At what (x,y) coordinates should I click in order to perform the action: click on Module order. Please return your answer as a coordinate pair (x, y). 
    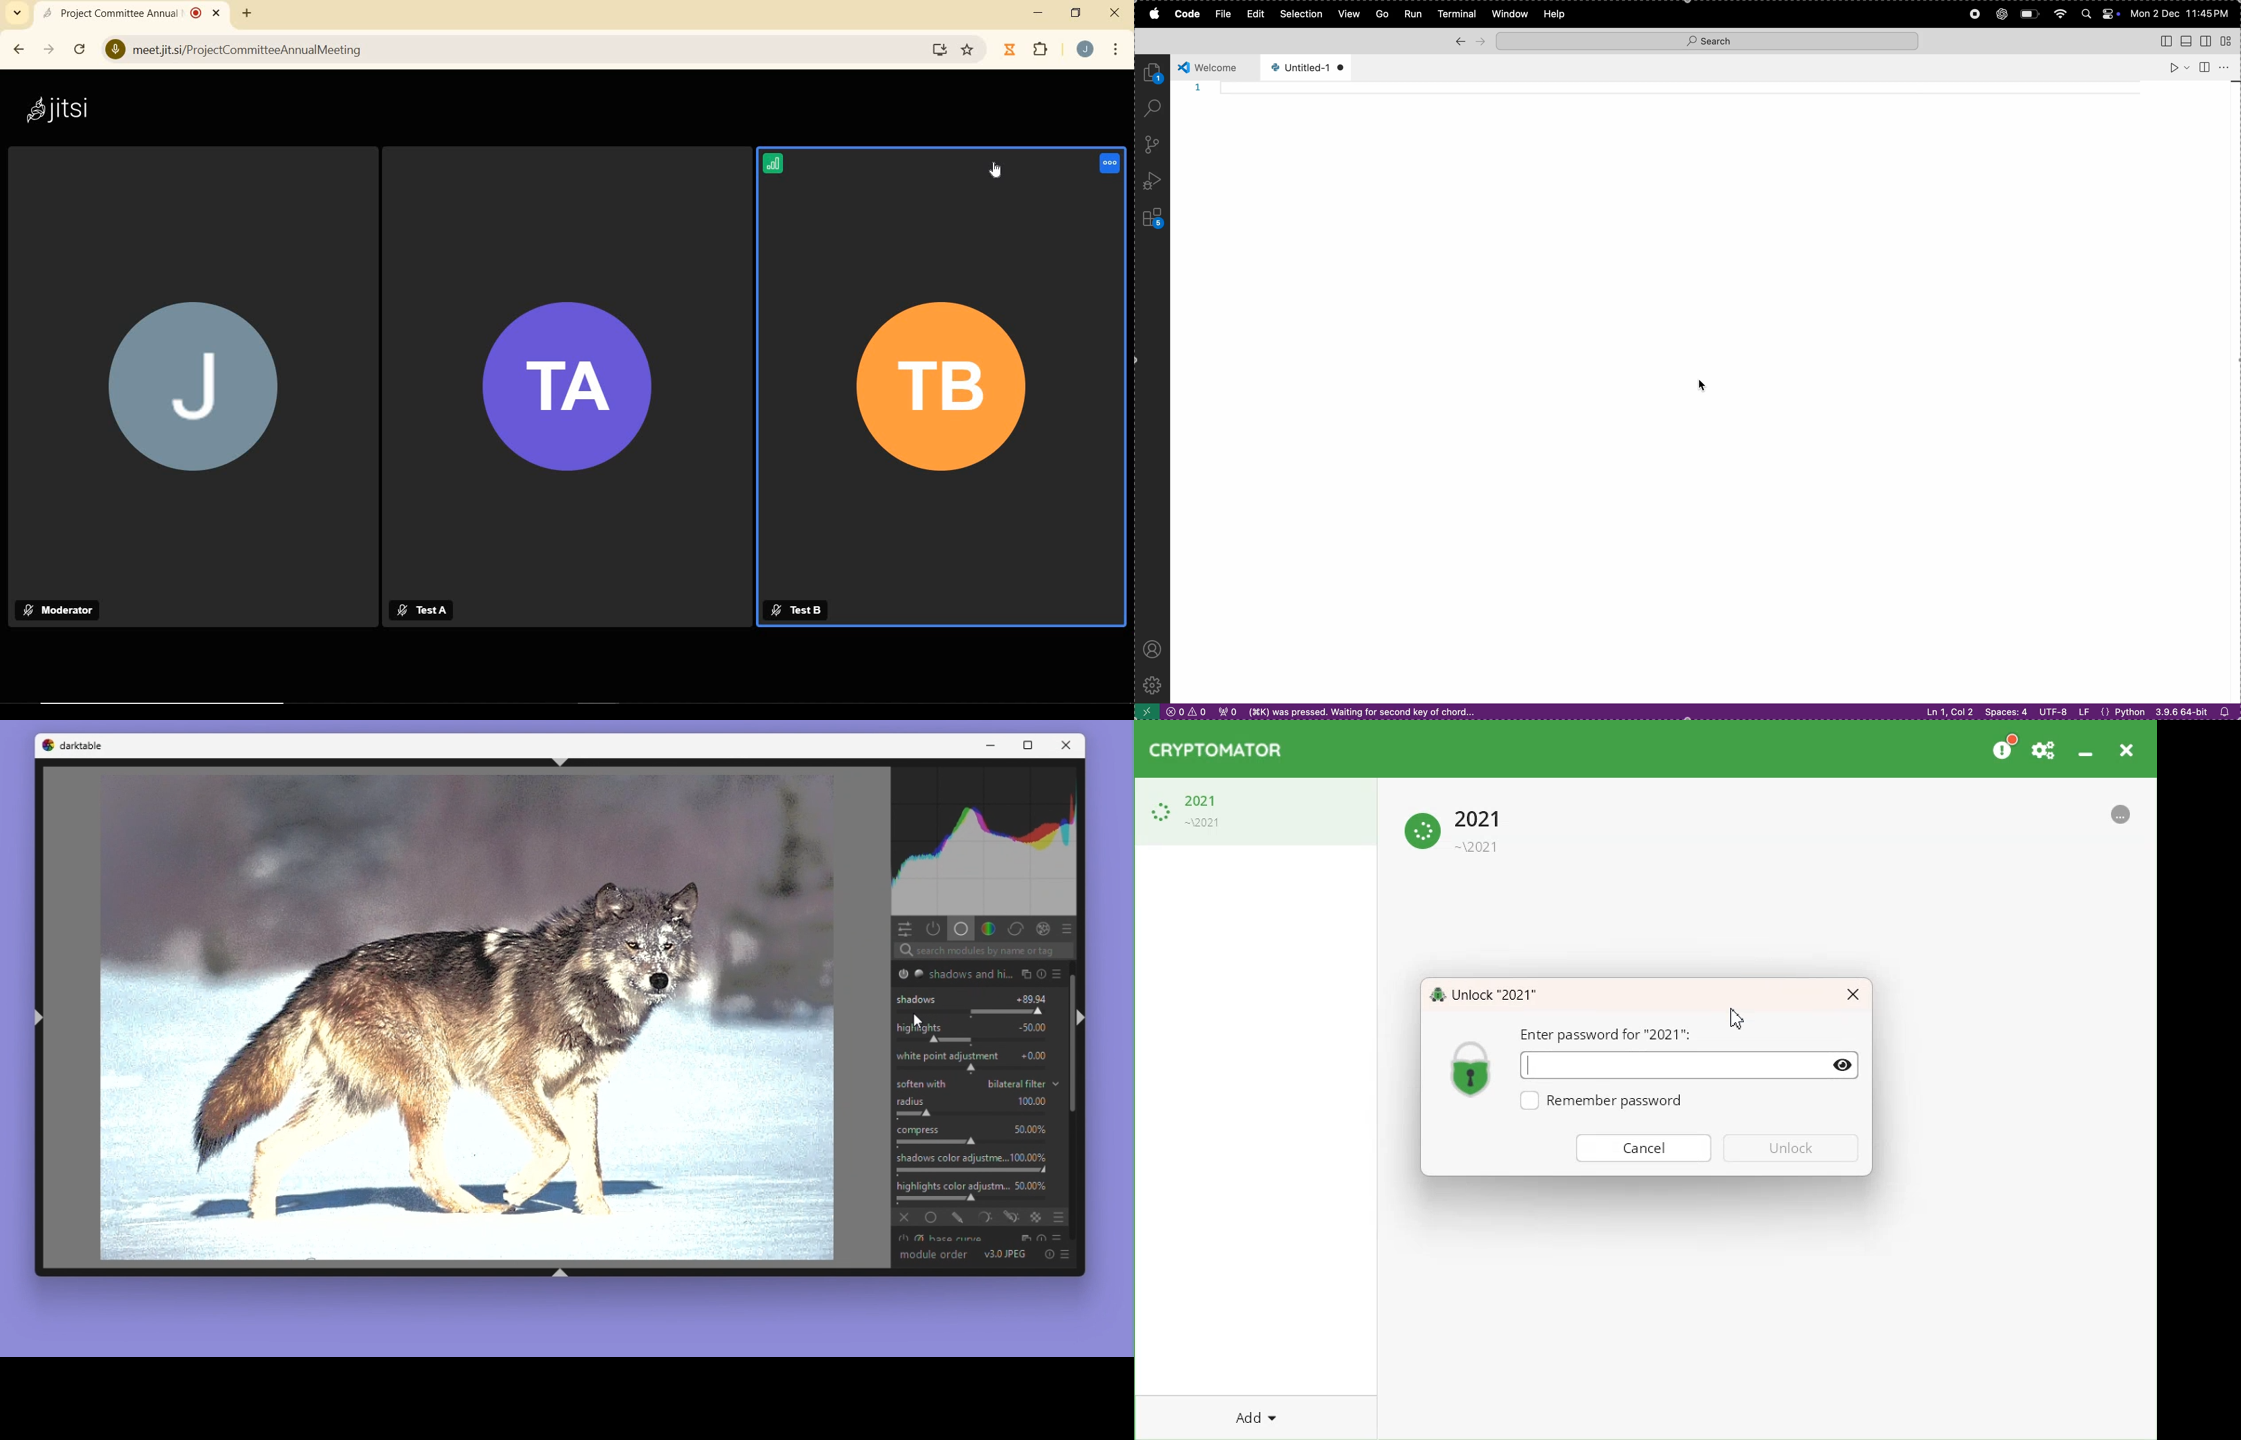
    Looking at the image, I should click on (916, 1257).